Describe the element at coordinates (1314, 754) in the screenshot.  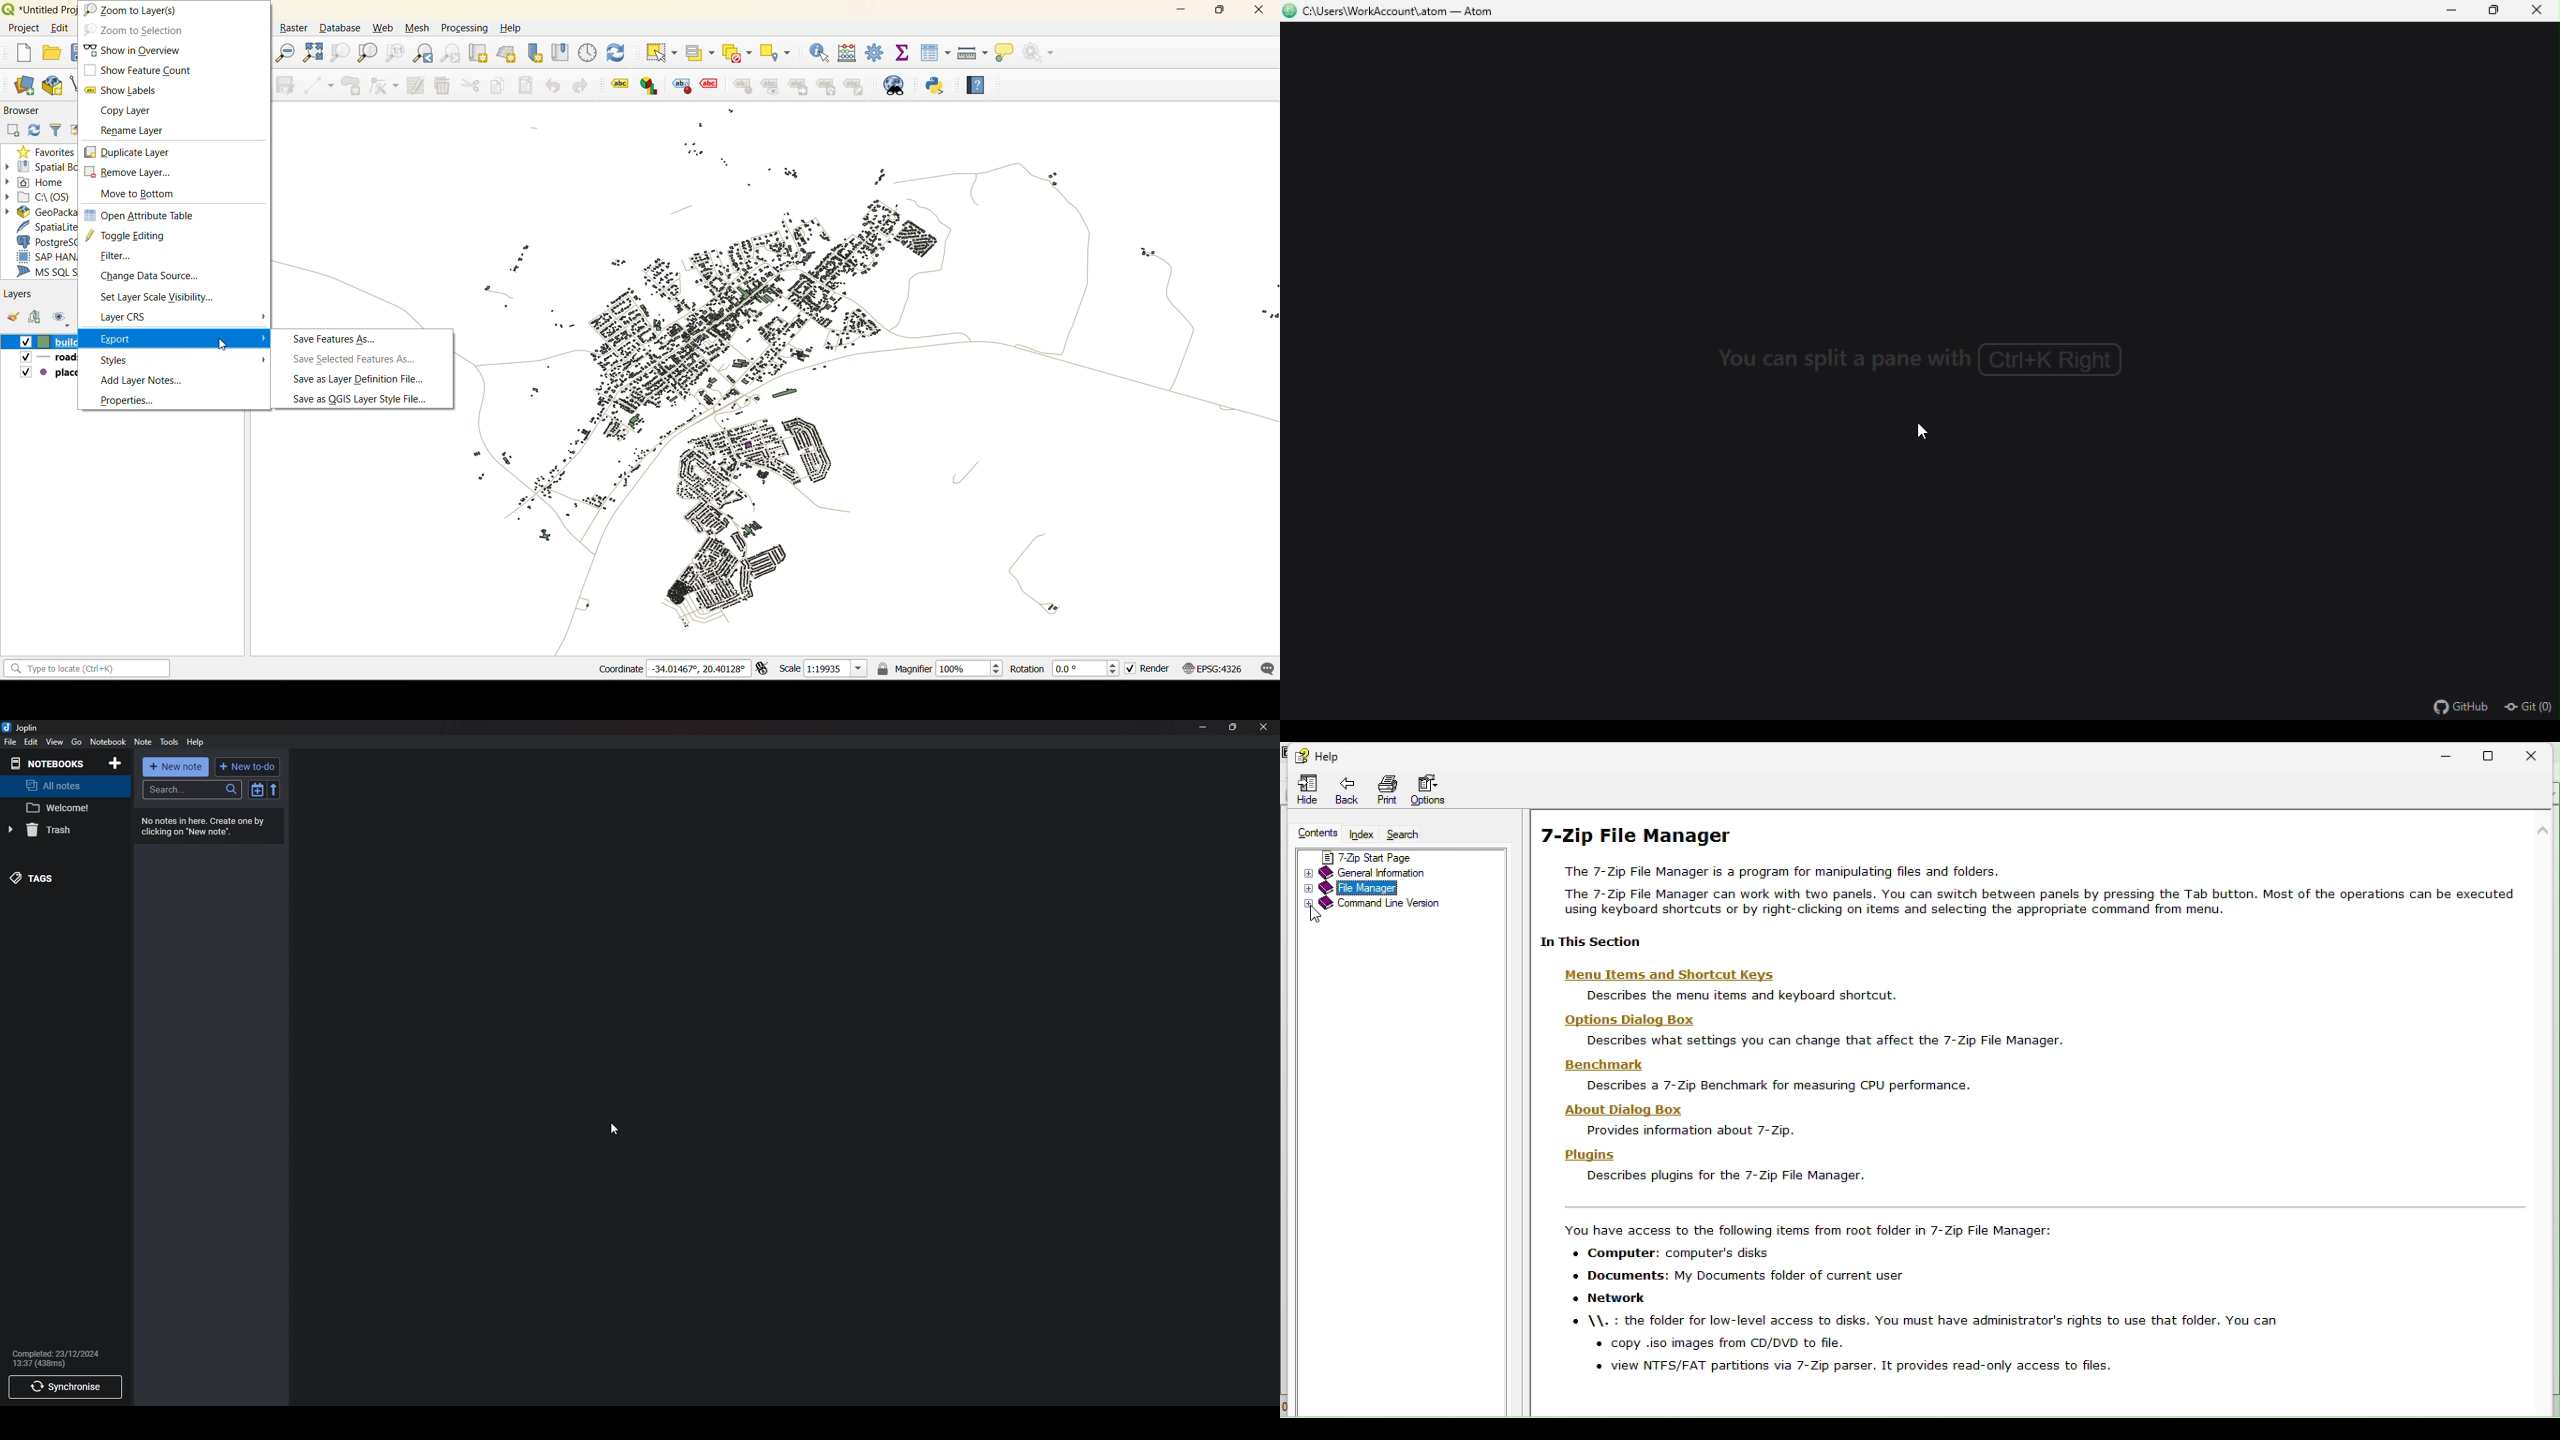
I see `Help ` at that location.